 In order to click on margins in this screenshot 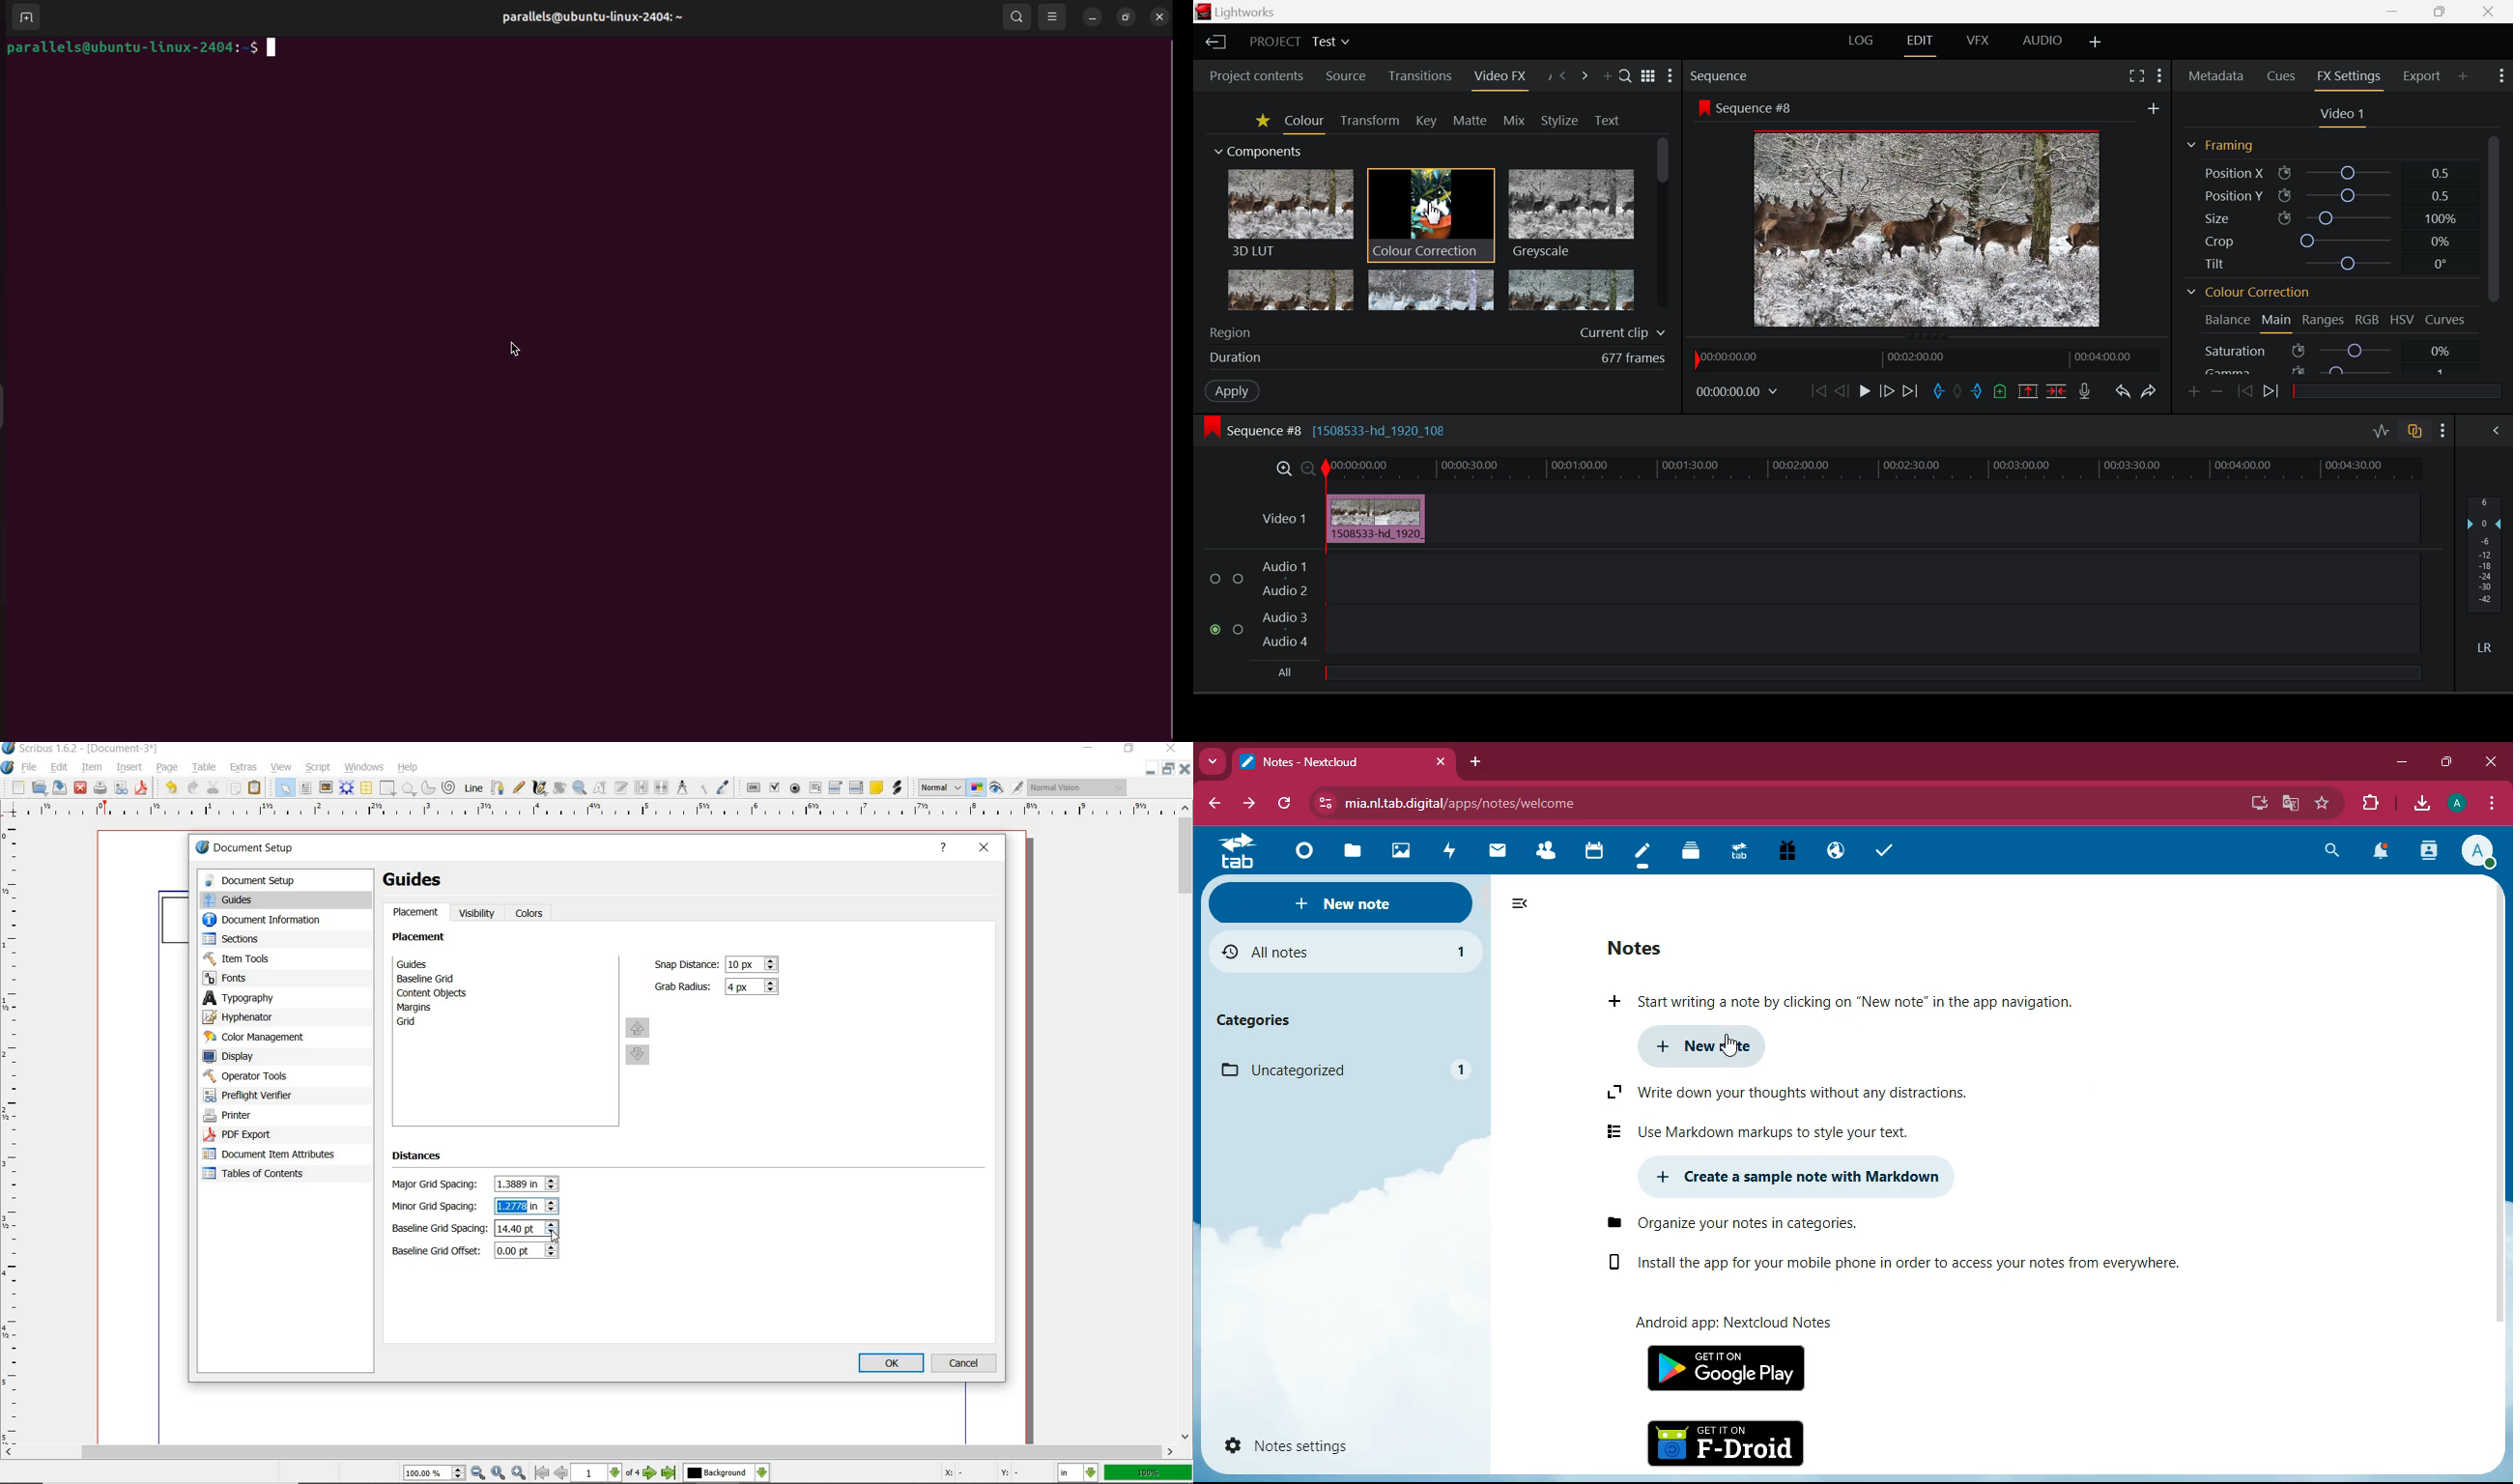, I will do `click(422, 1007)`.